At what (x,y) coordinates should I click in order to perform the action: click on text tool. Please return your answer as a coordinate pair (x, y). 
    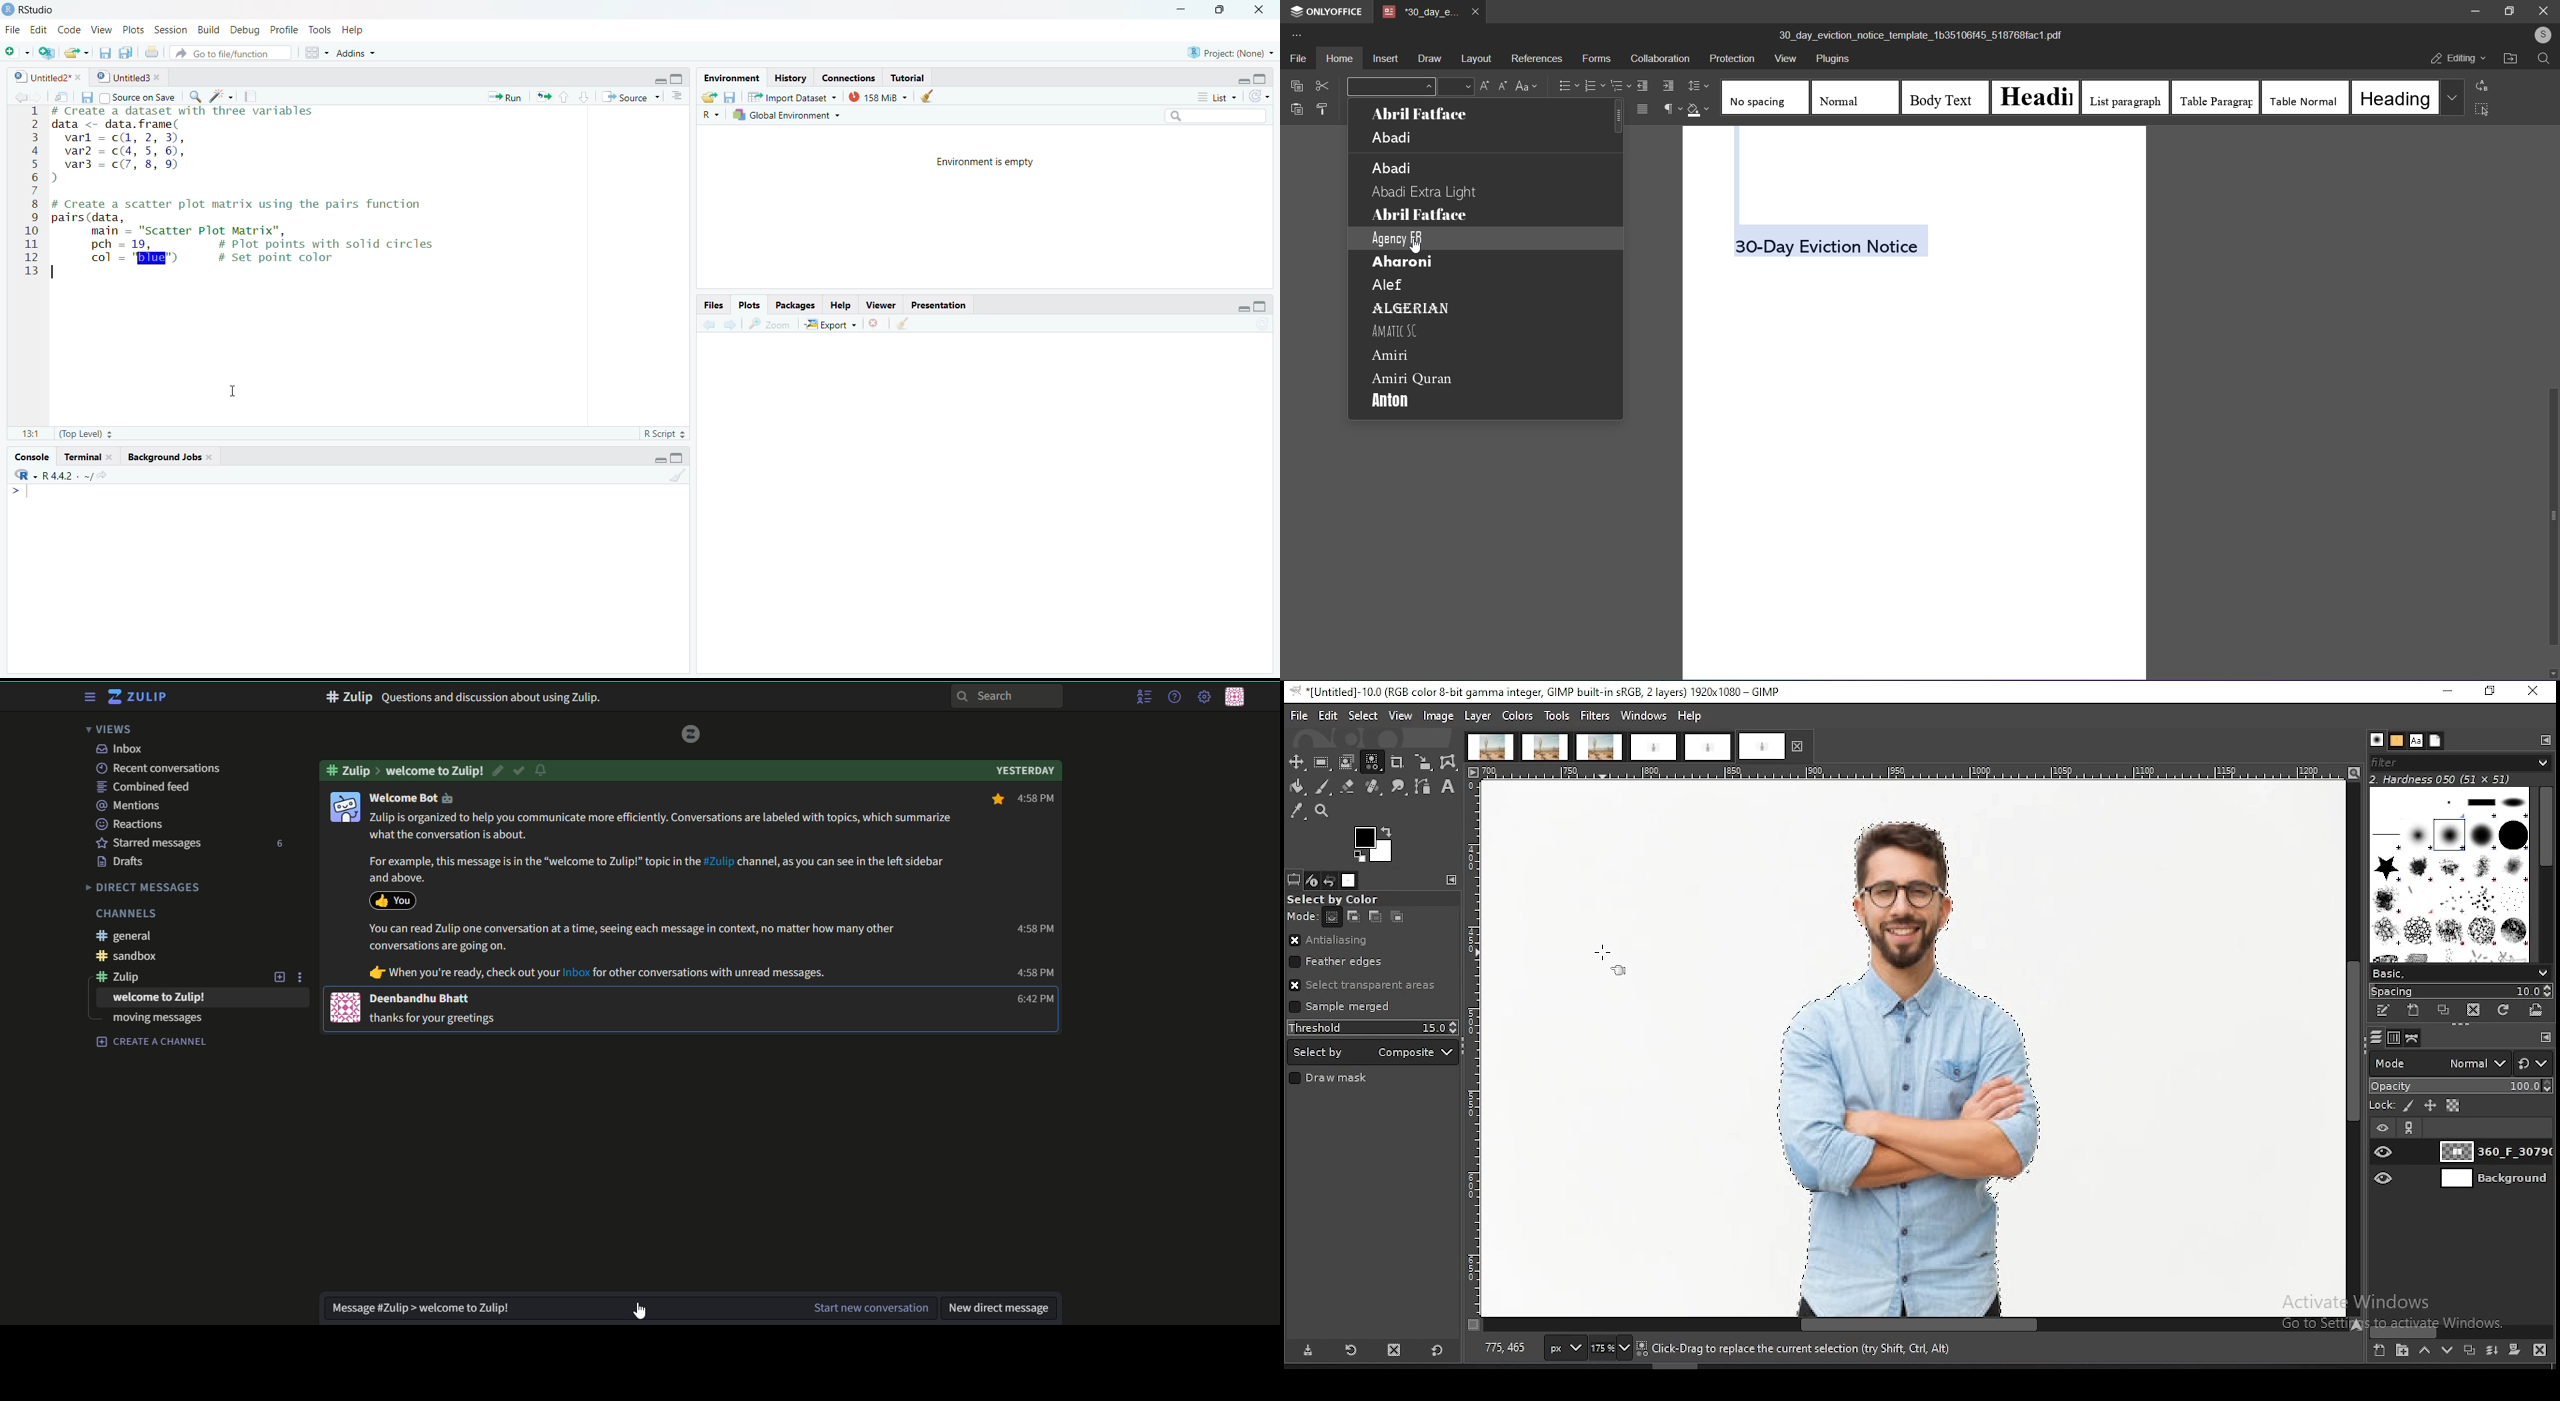
    Looking at the image, I should click on (1448, 787).